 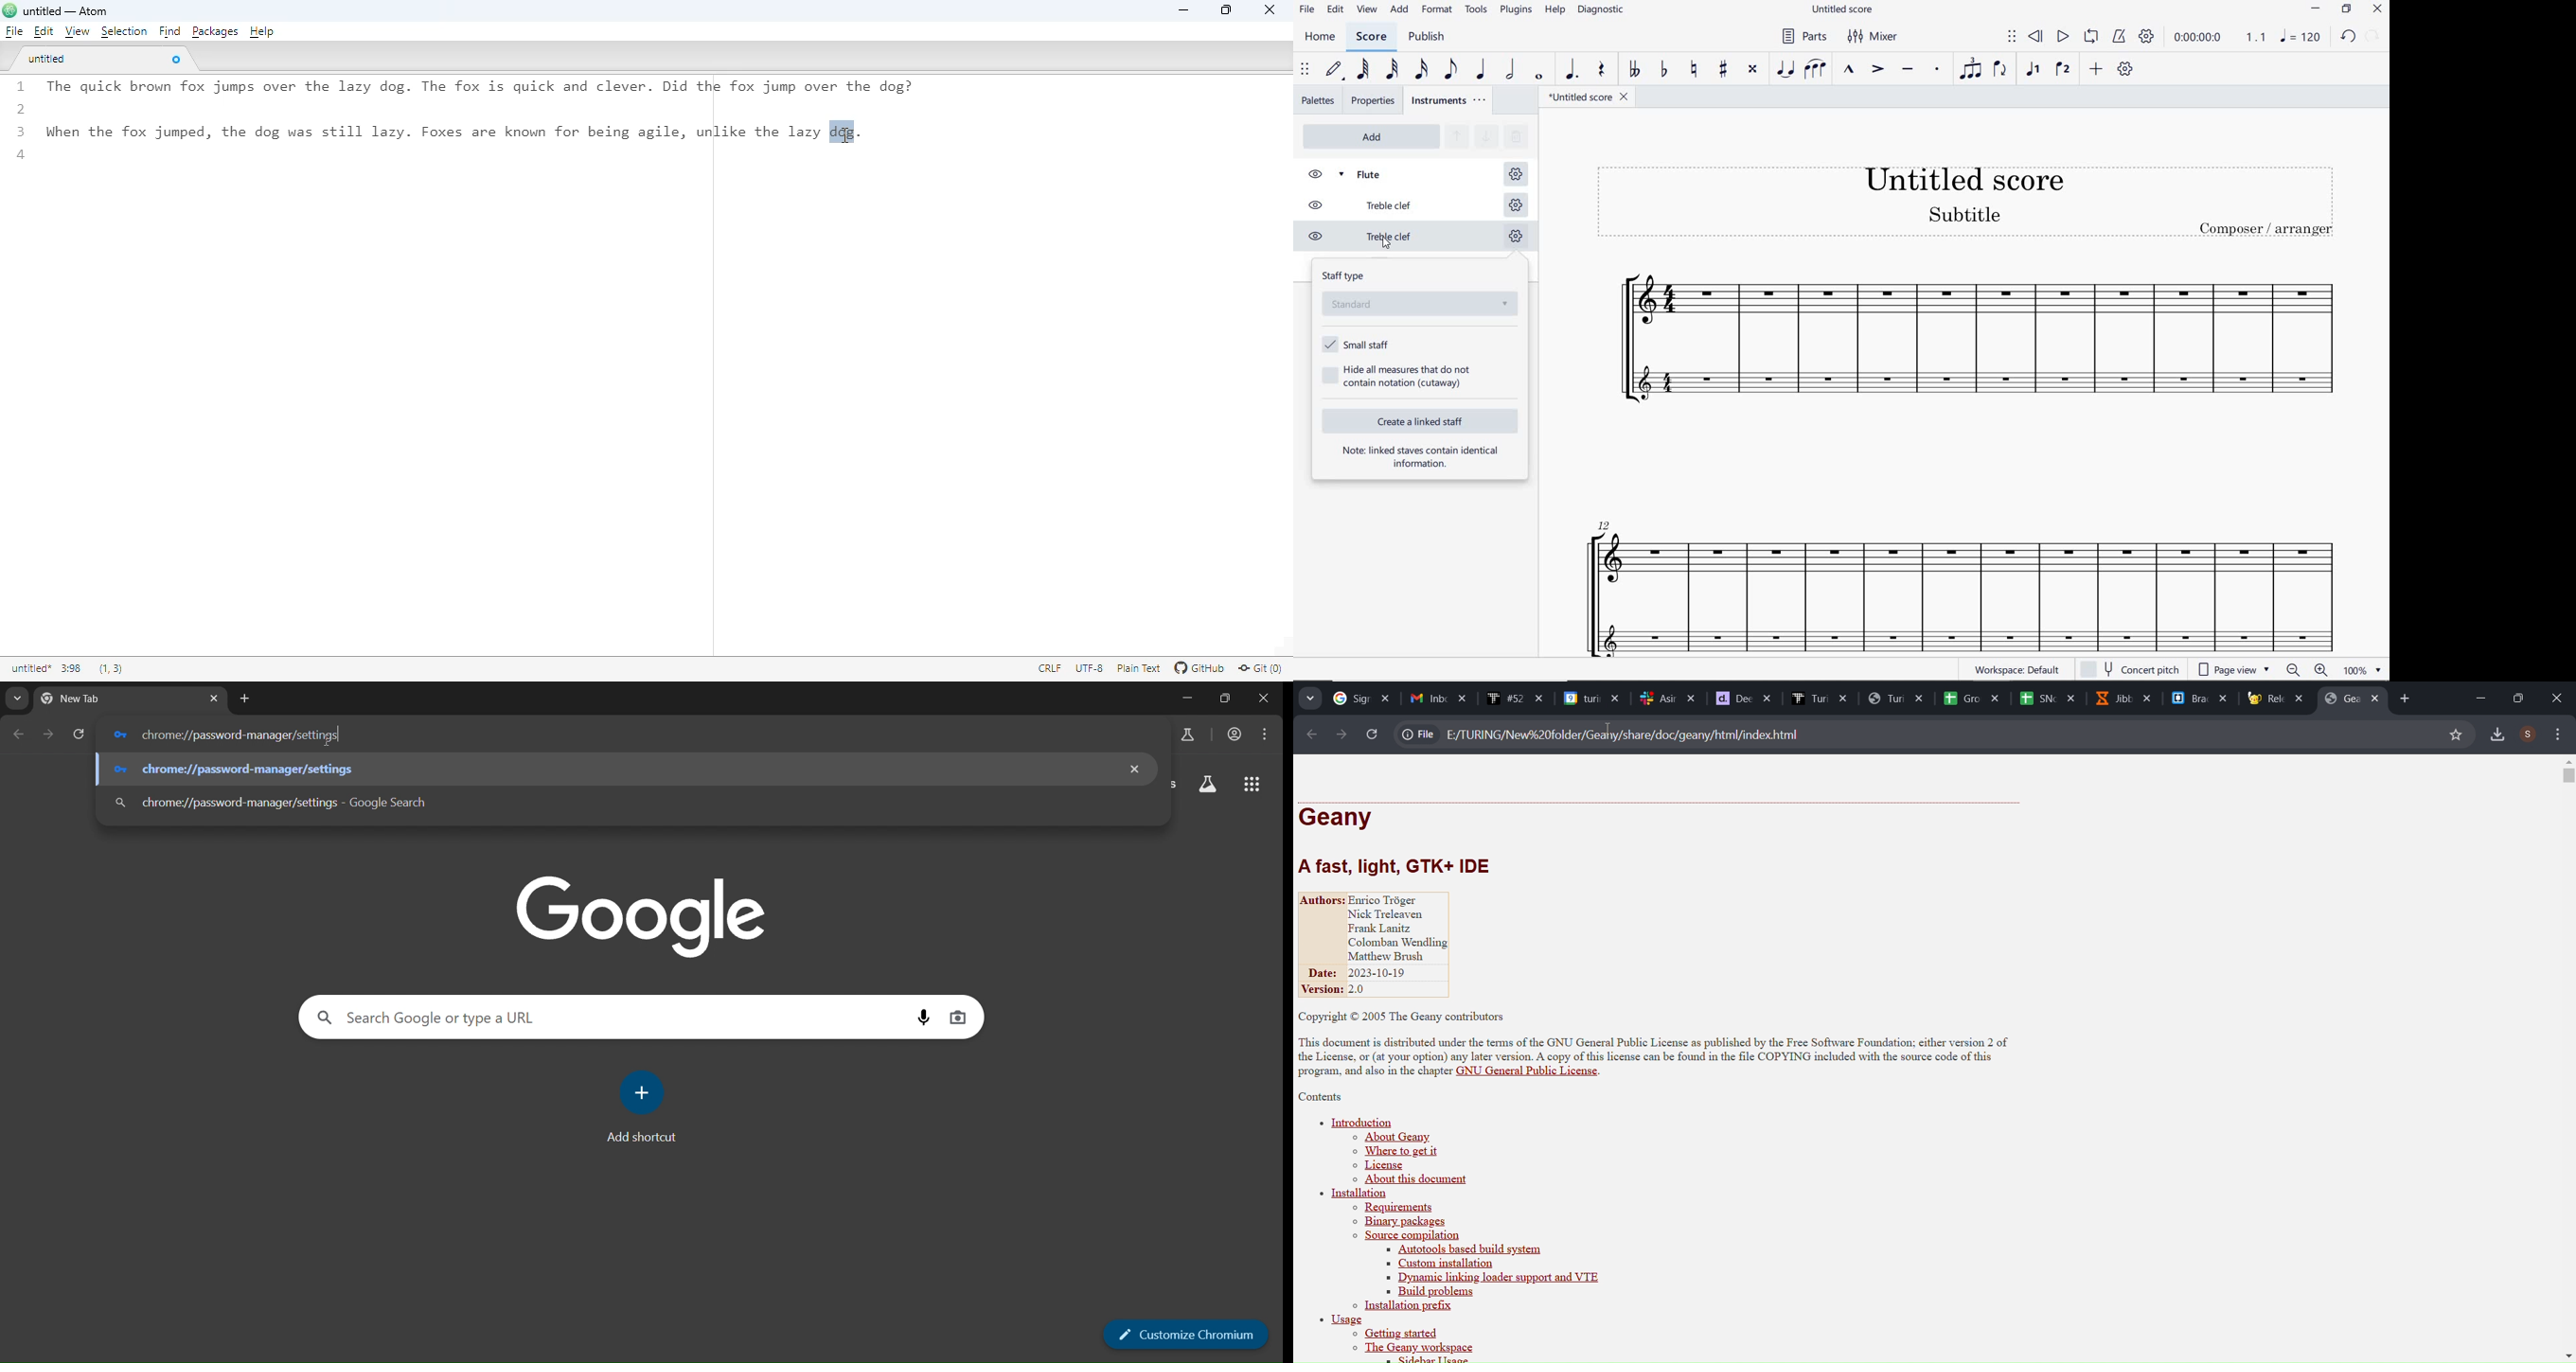 I want to click on AUGMENTATION DOT, so click(x=1570, y=71).